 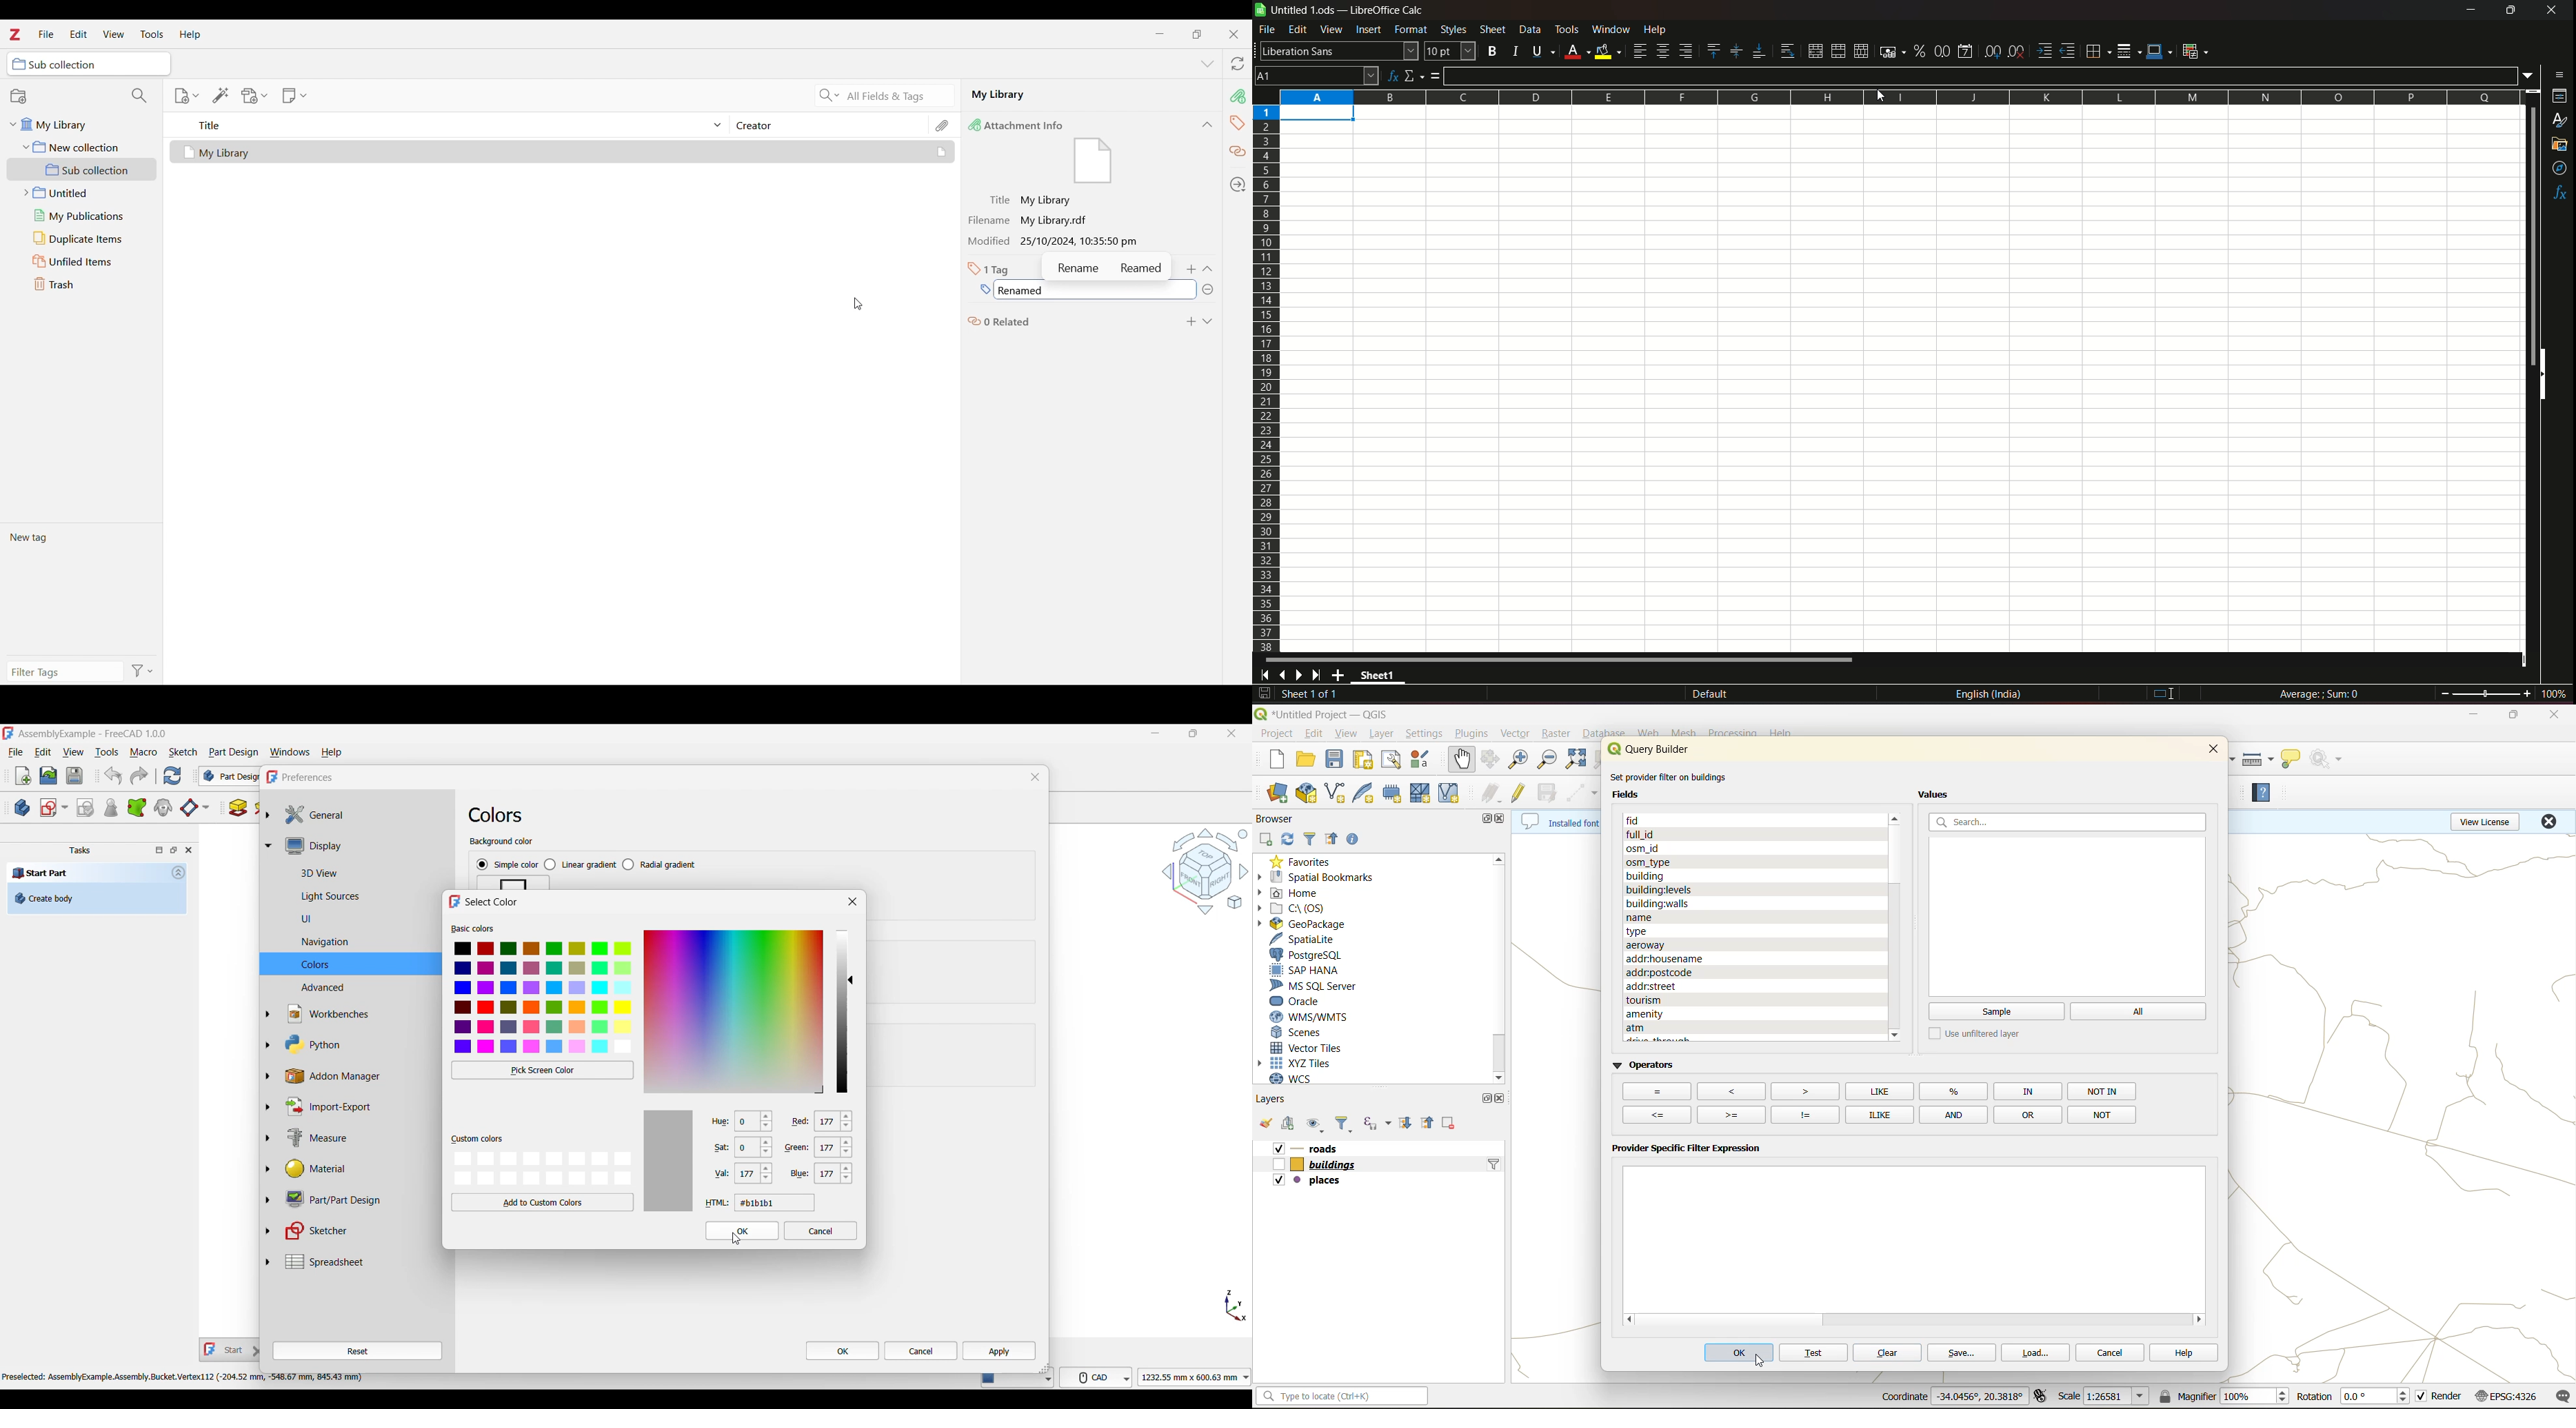 I want to click on close, so click(x=2550, y=824).